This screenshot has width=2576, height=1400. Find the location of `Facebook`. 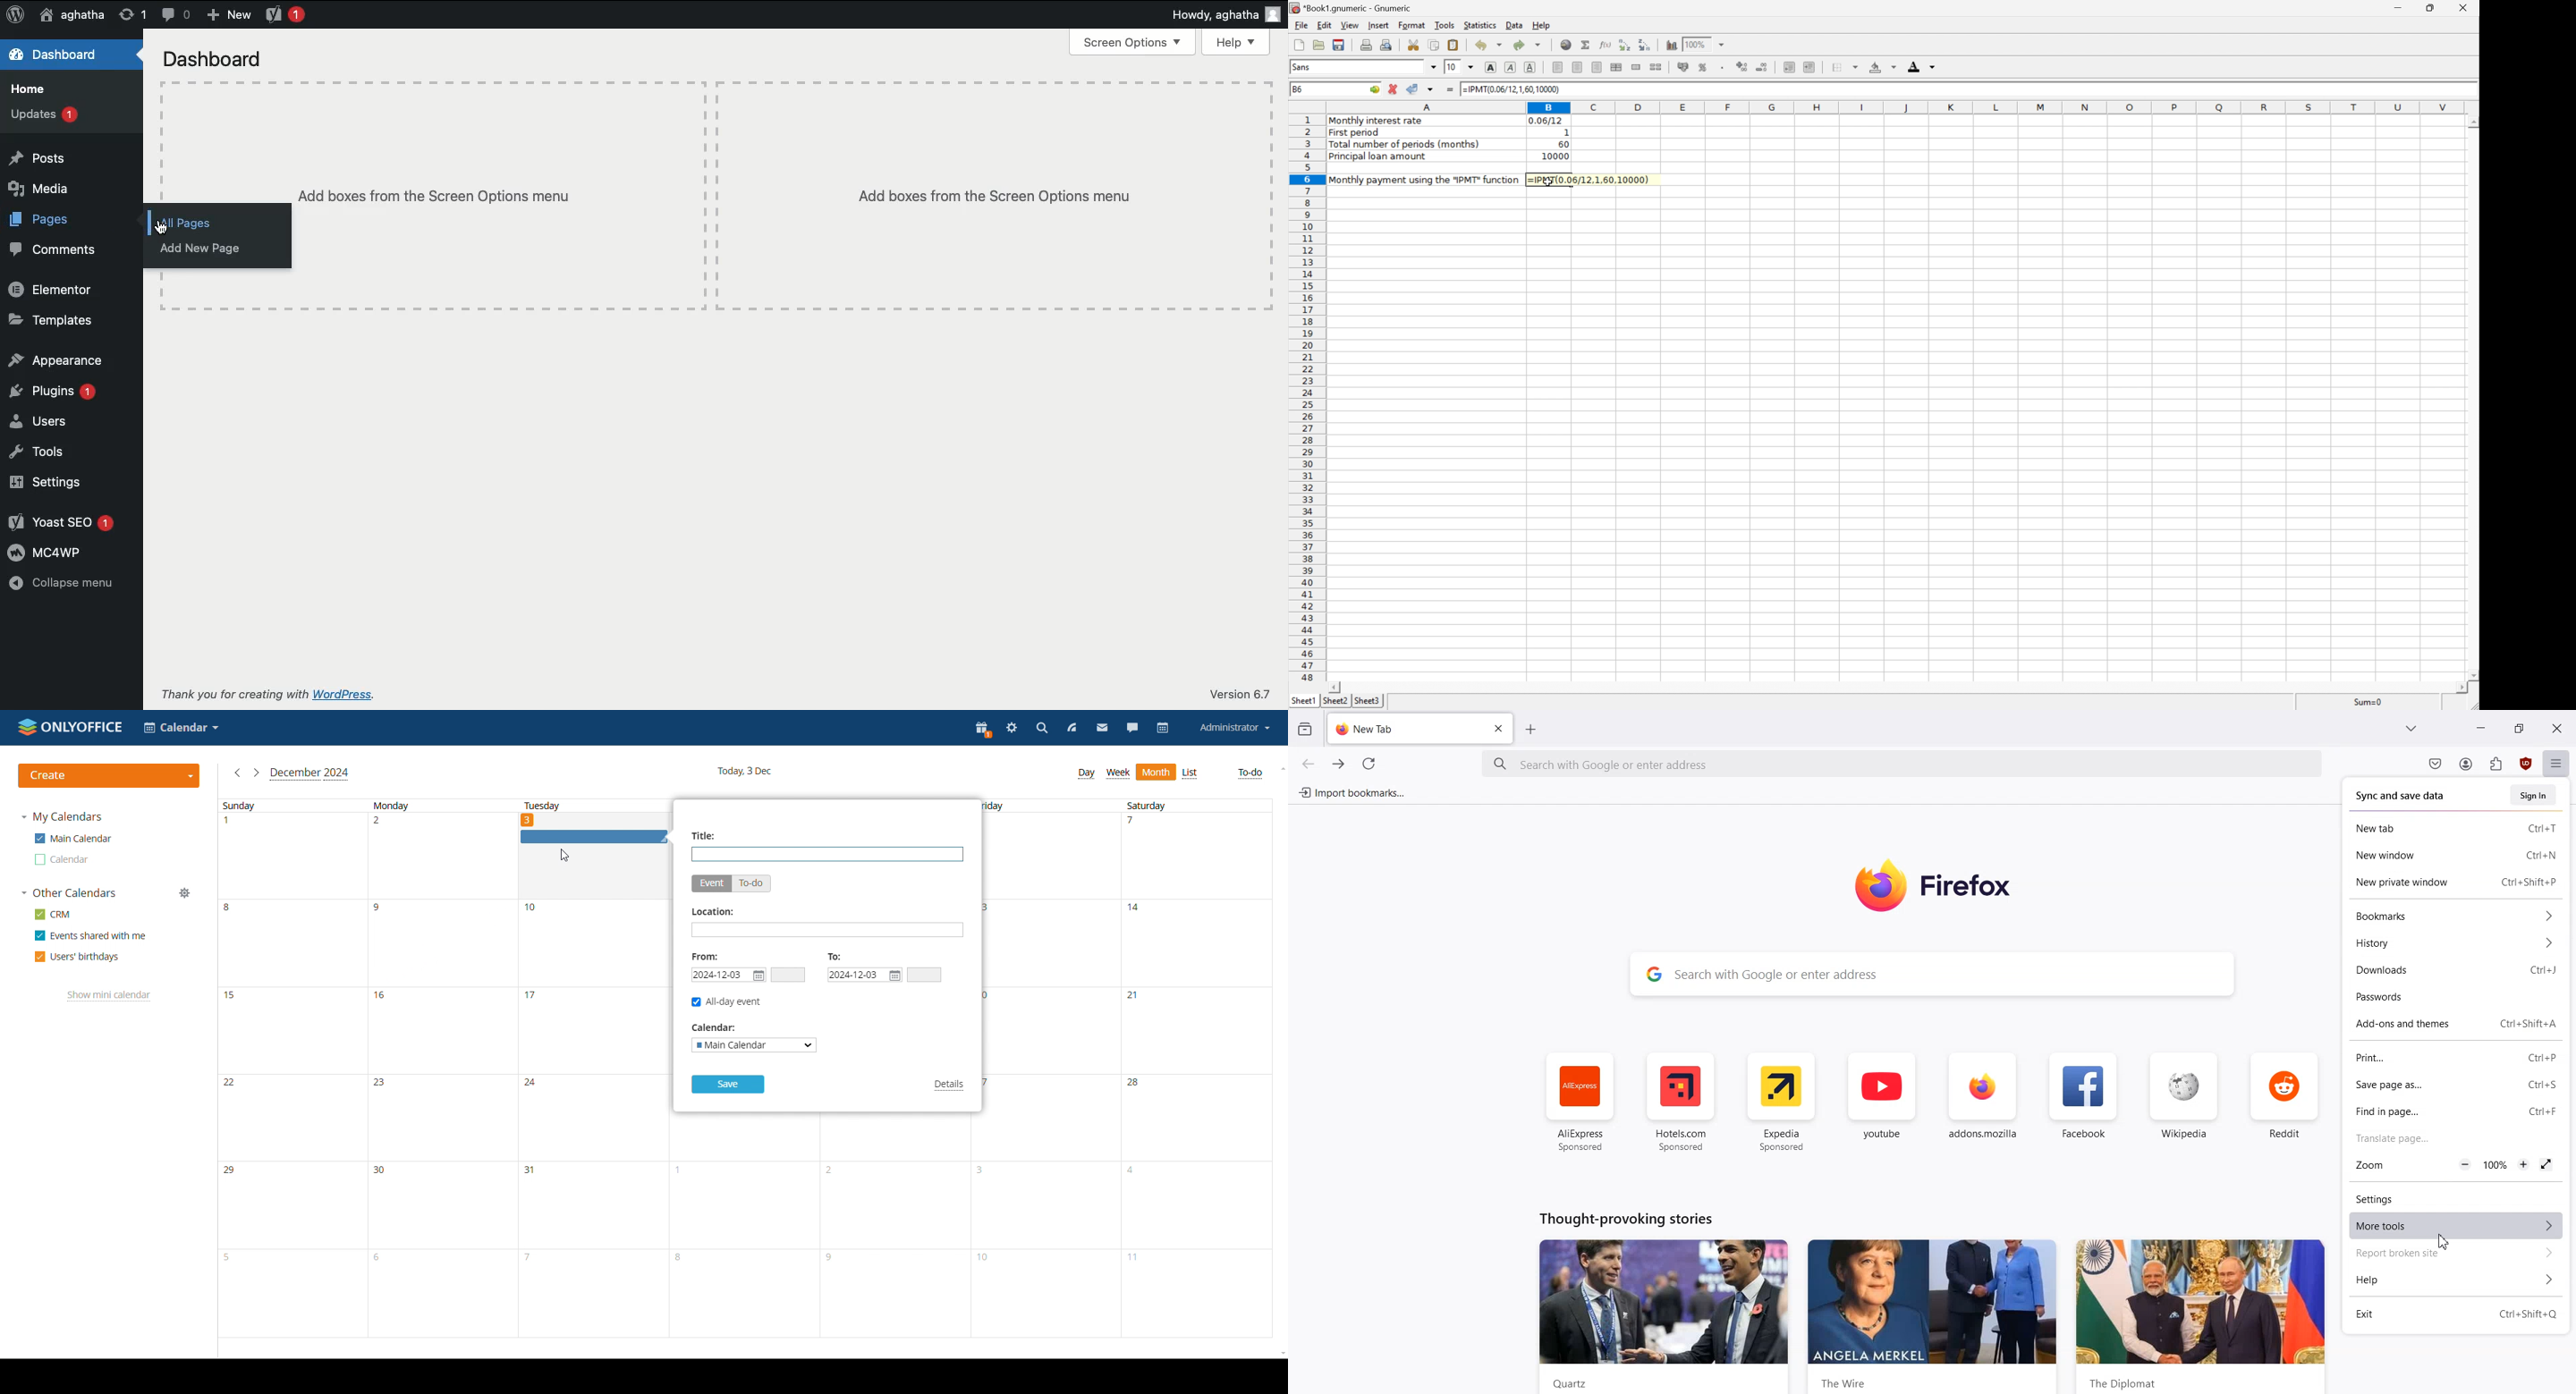

Facebook is located at coordinates (2084, 1103).